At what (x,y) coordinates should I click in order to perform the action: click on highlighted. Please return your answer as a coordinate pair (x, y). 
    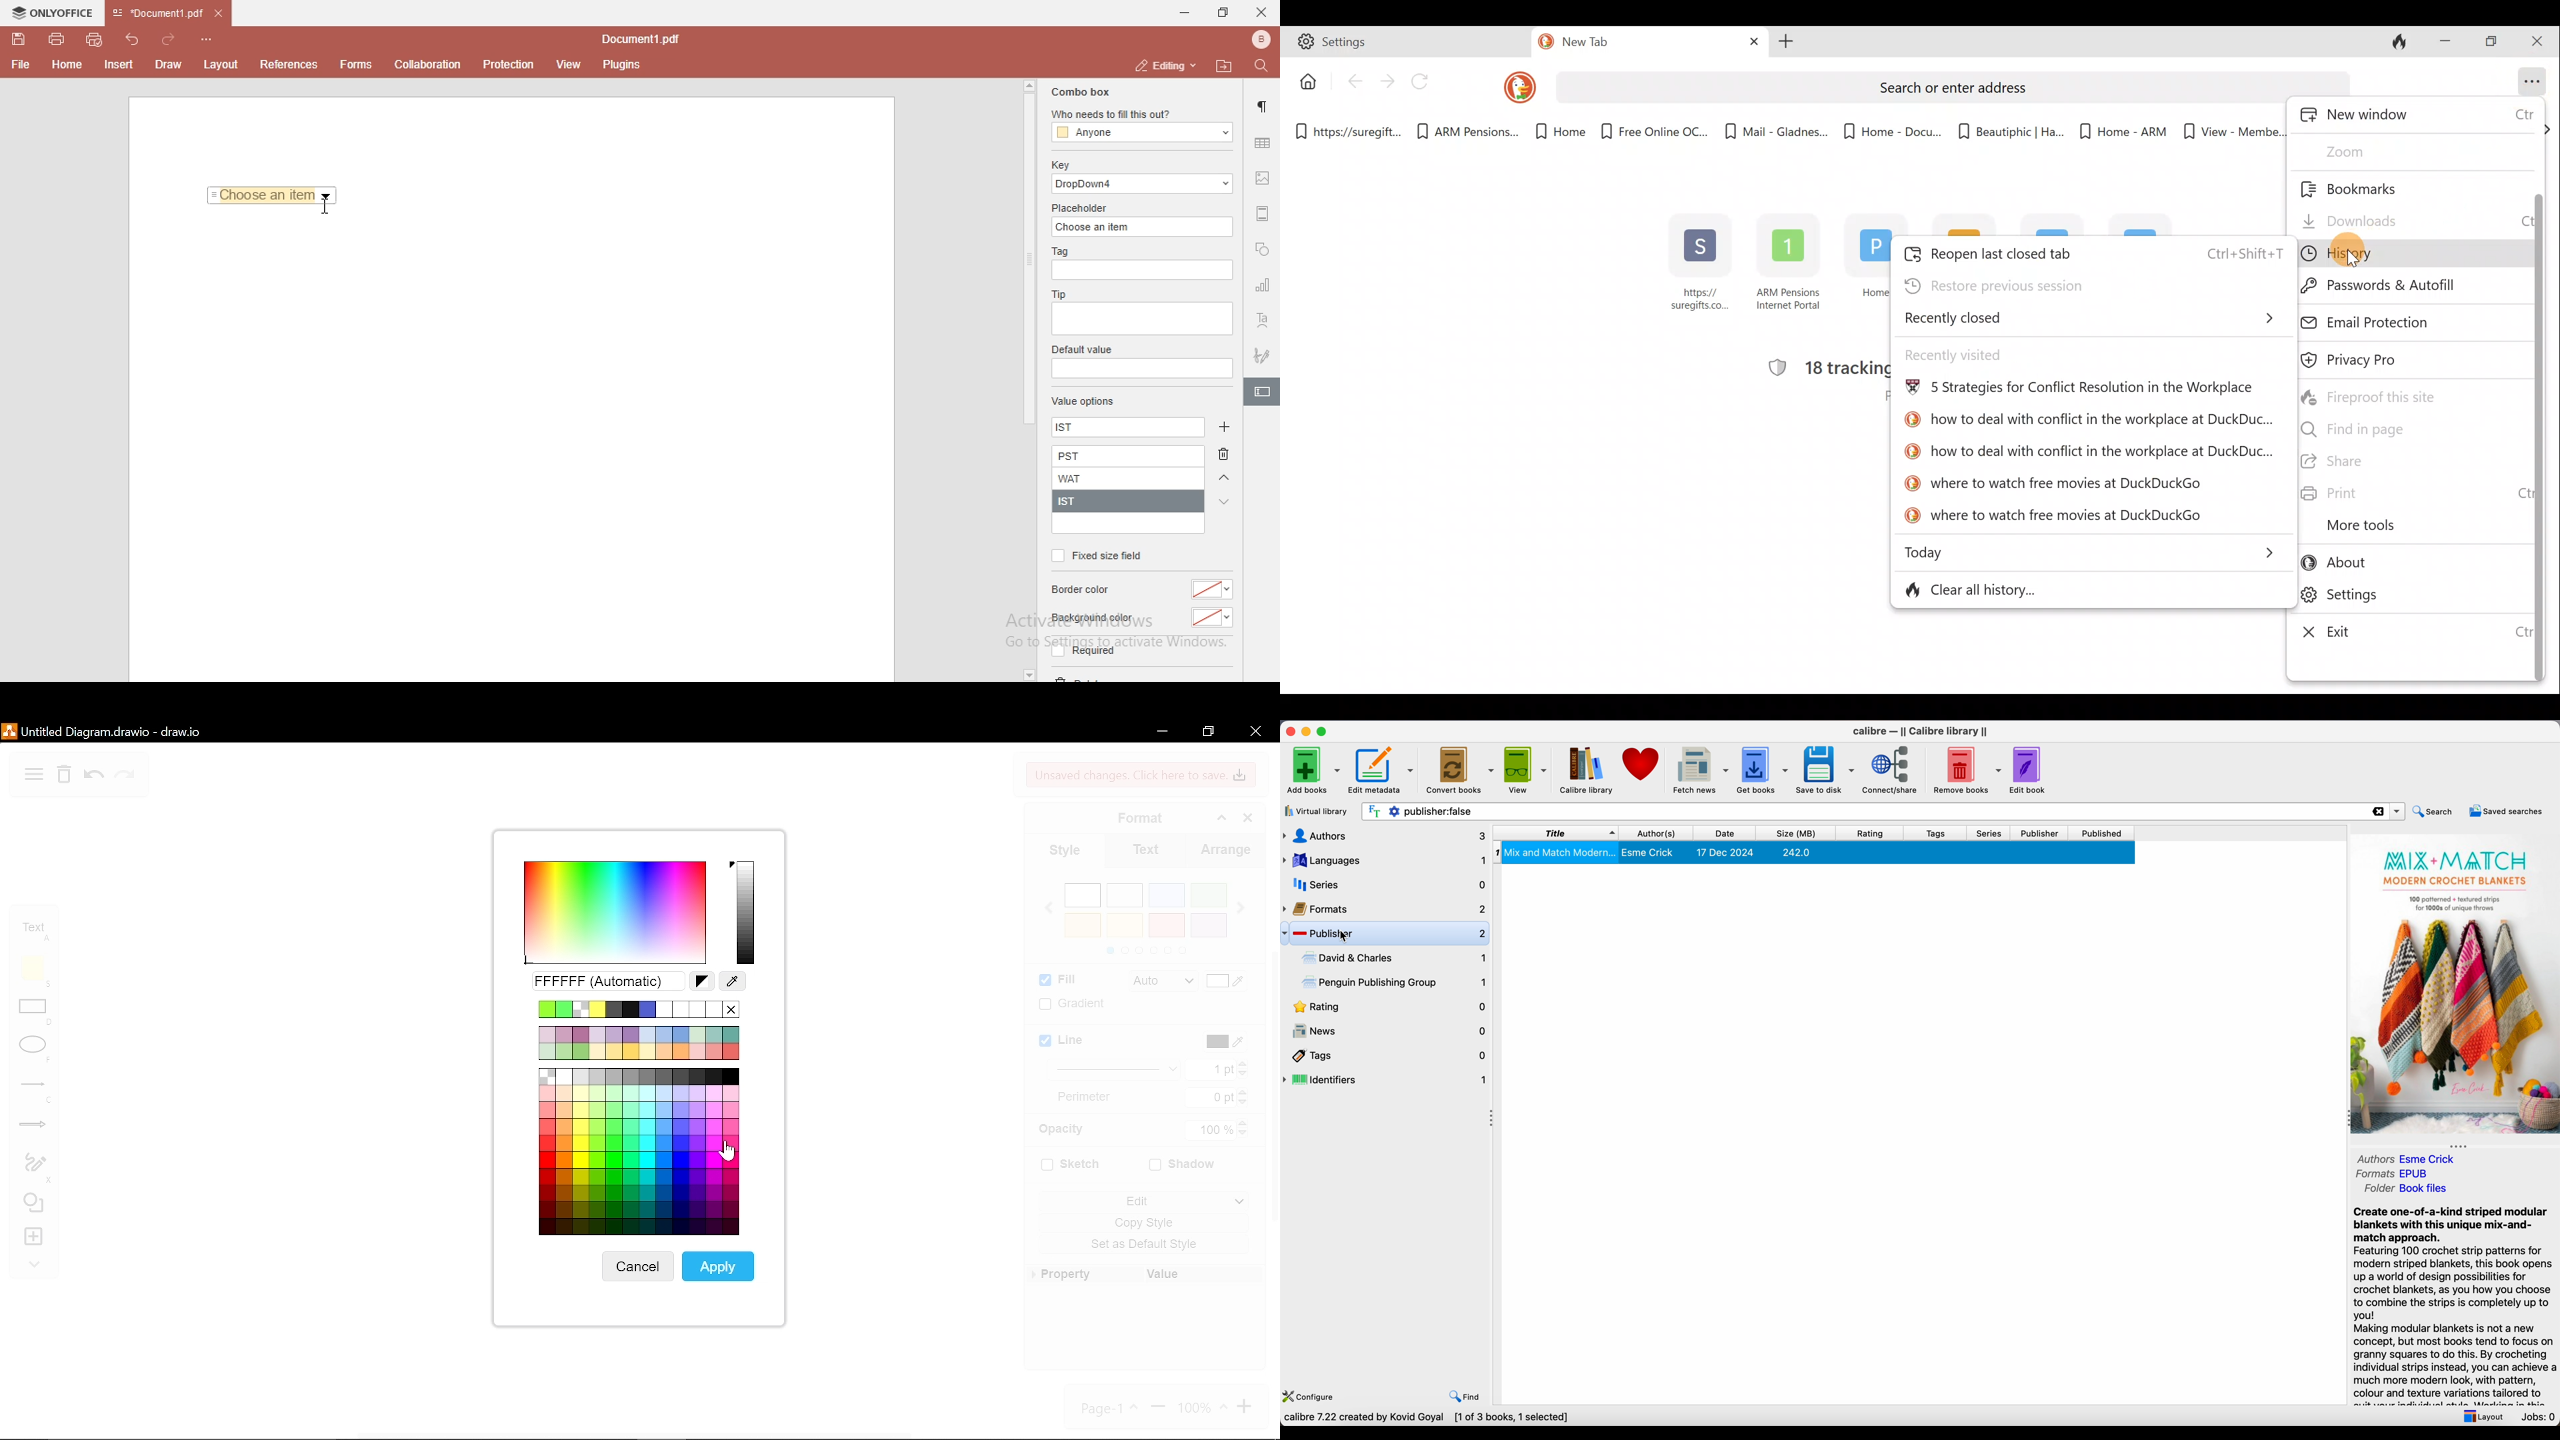
    Looking at the image, I should click on (1261, 394).